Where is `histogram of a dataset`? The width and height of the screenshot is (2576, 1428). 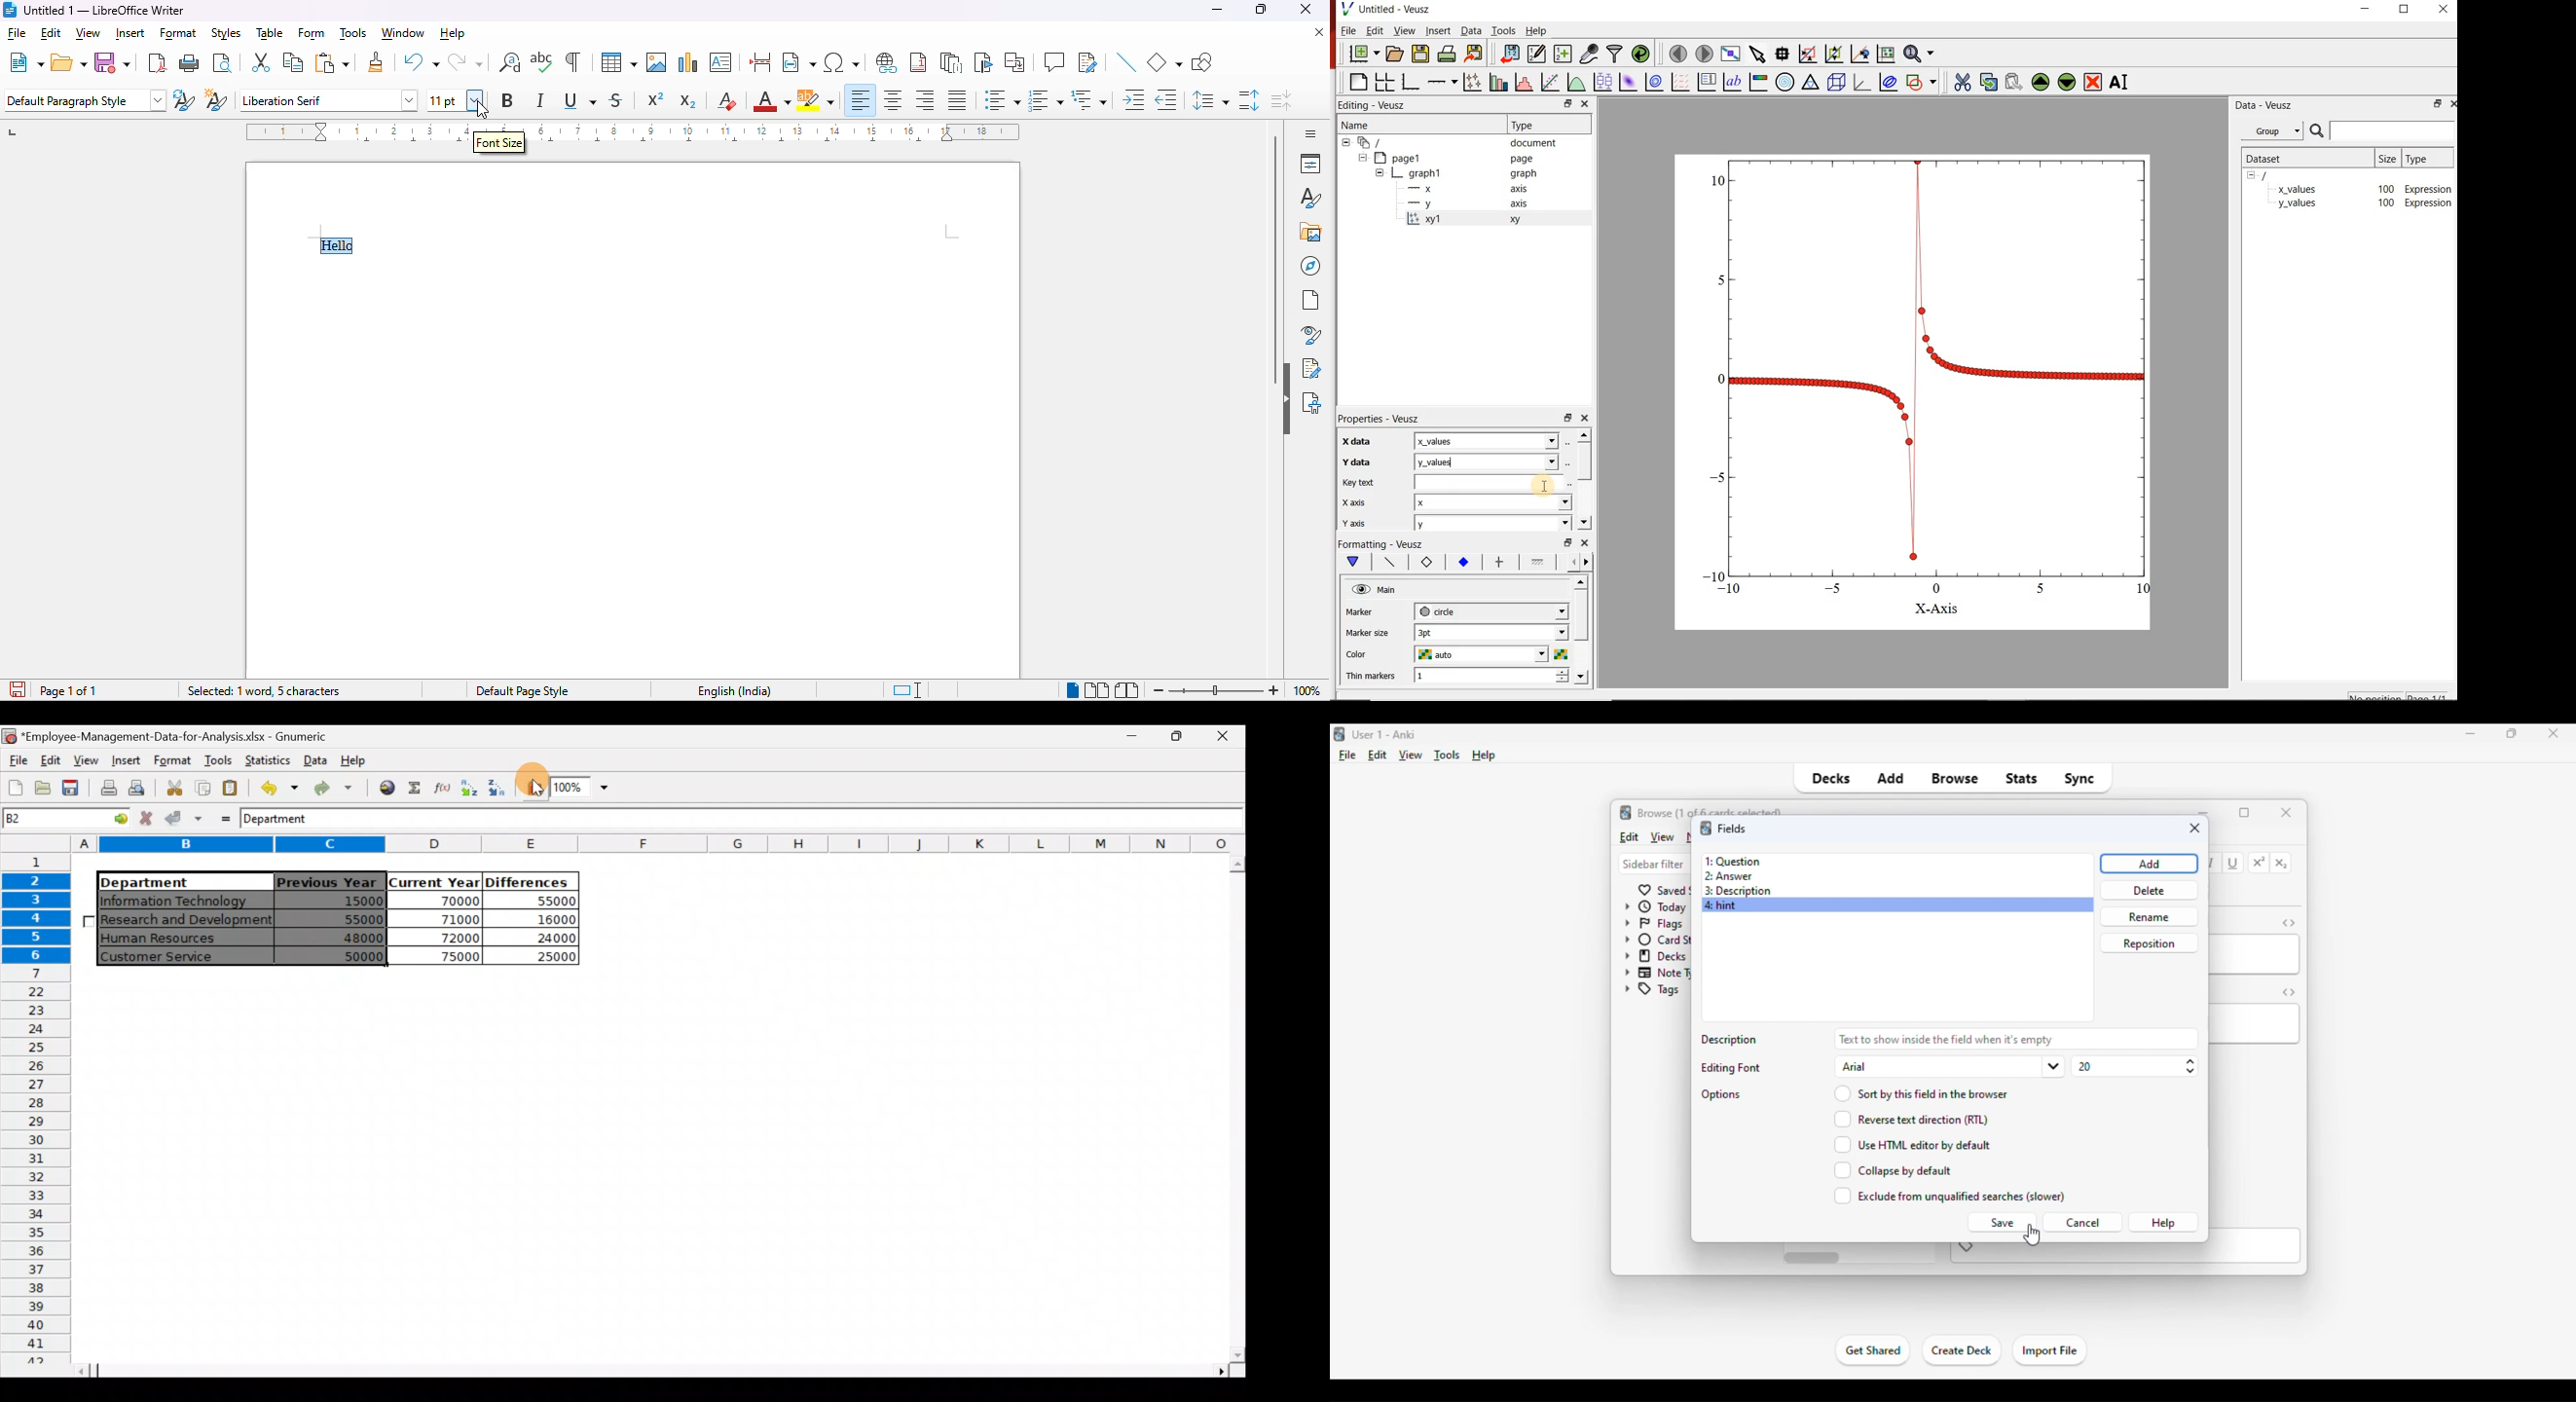
histogram of a dataset is located at coordinates (1525, 83).